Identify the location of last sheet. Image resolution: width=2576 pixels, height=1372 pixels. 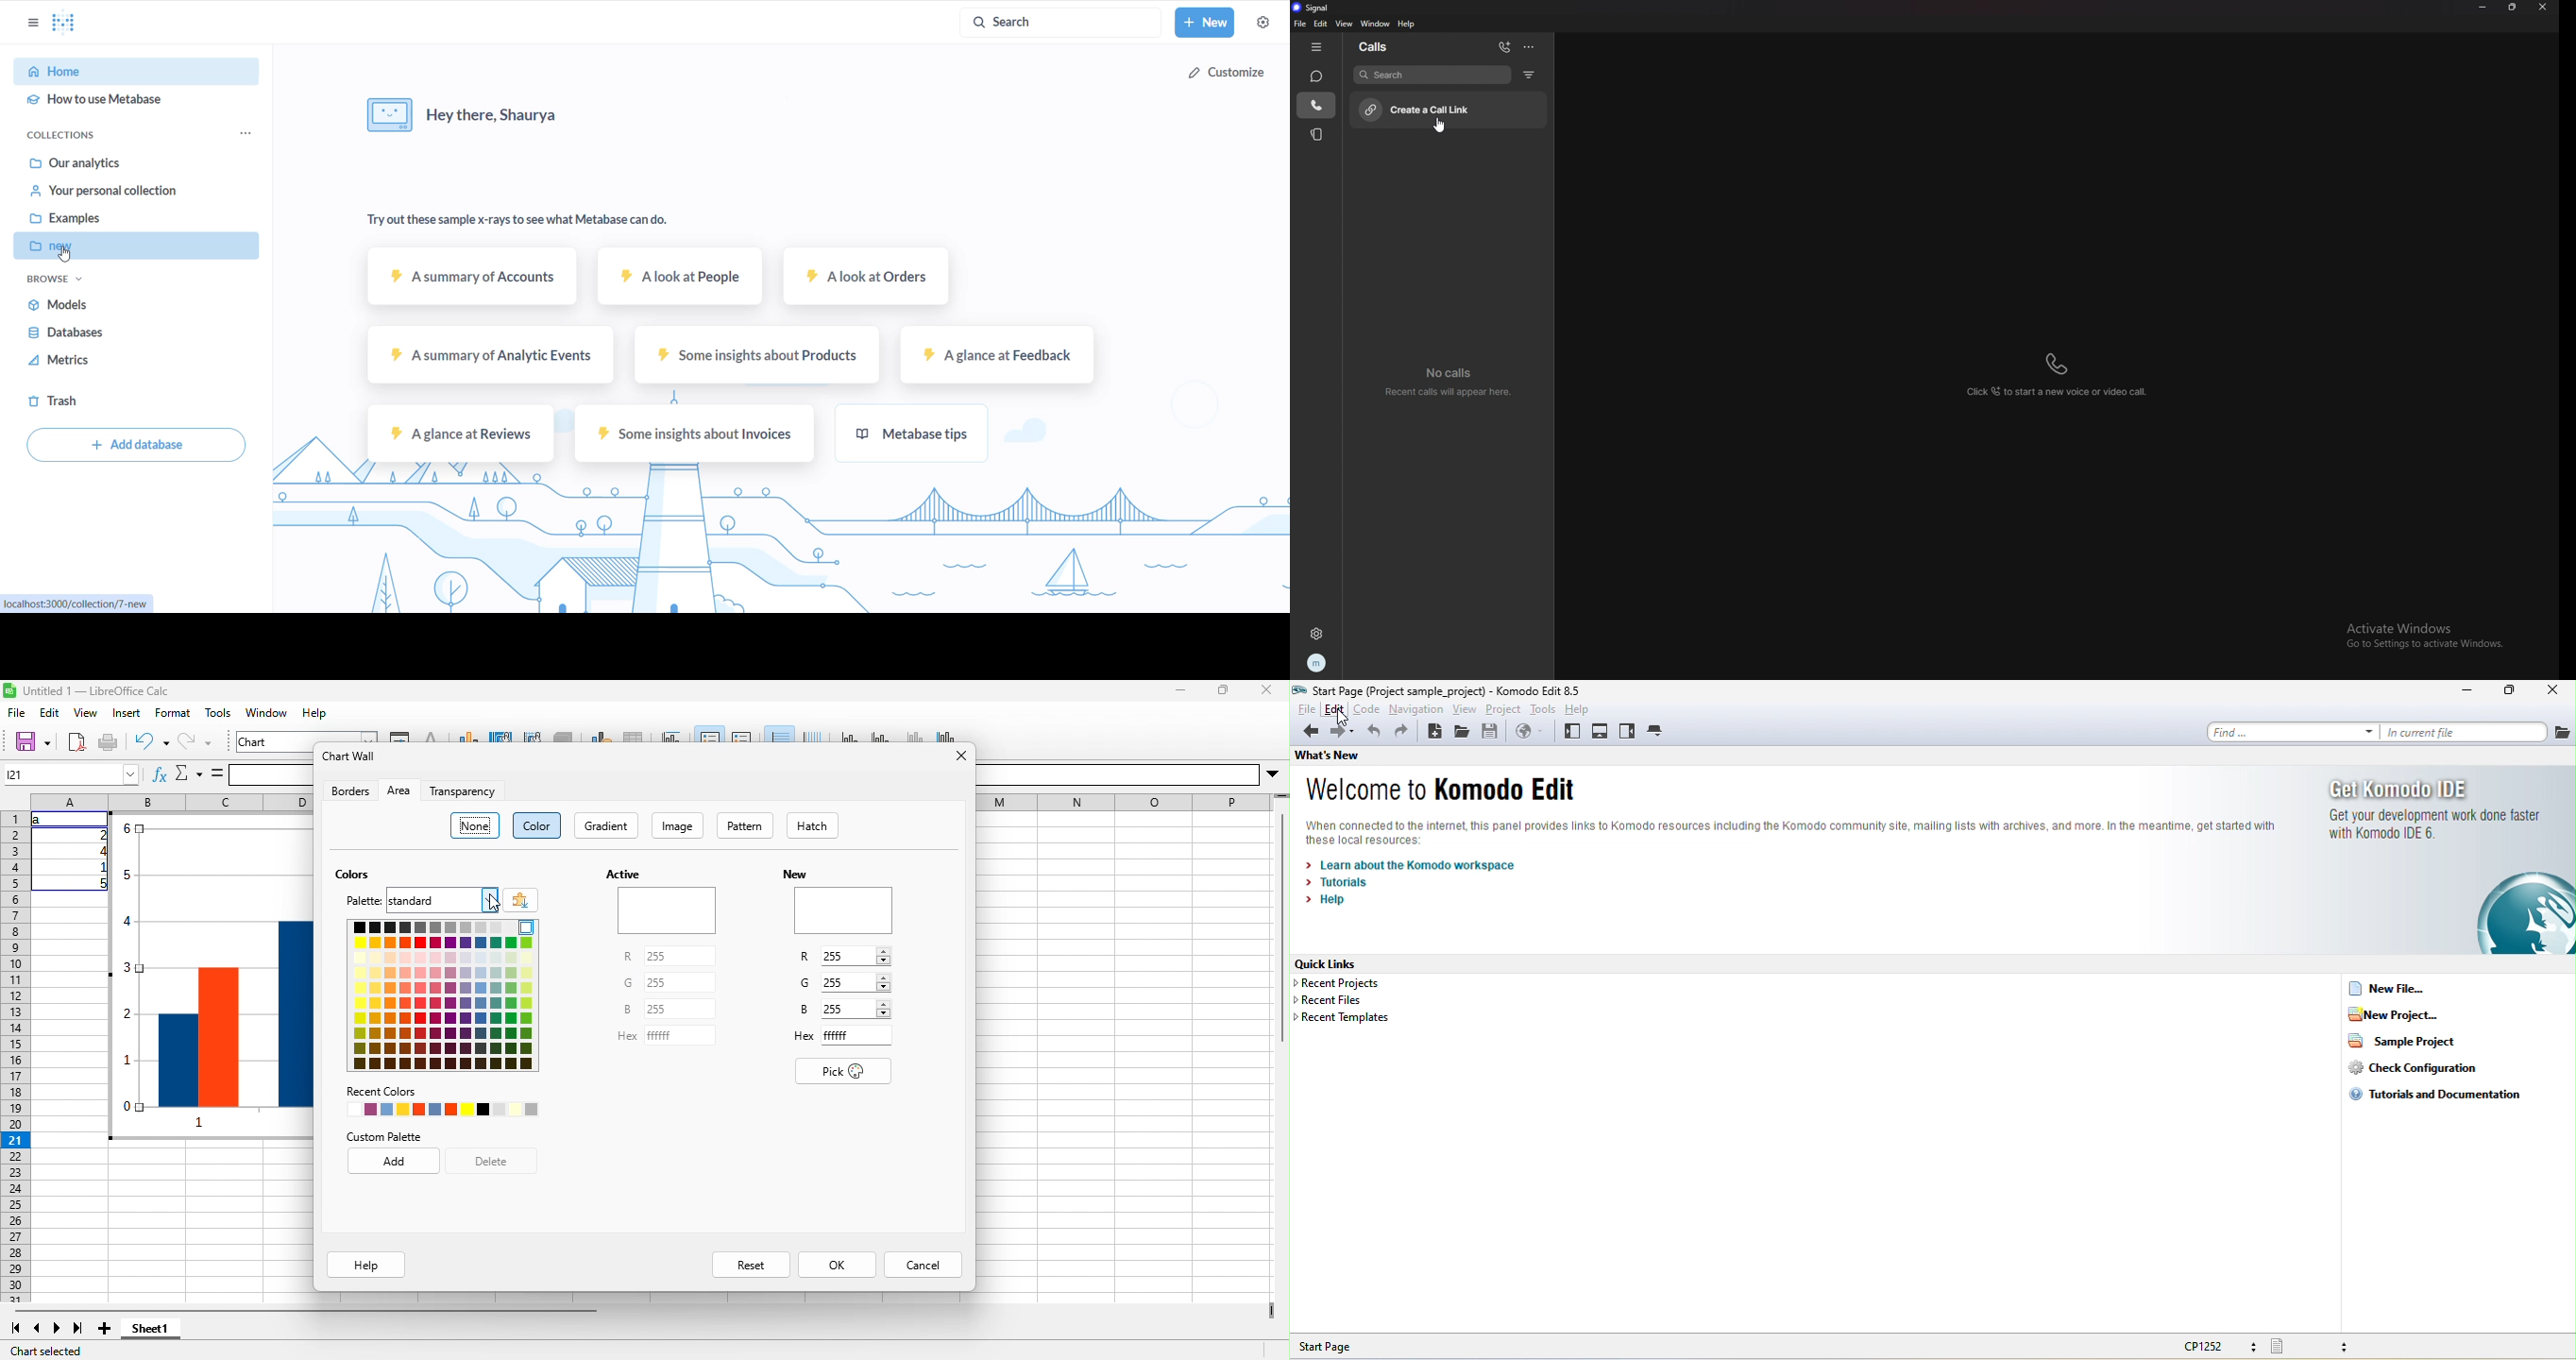
(79, 1328).